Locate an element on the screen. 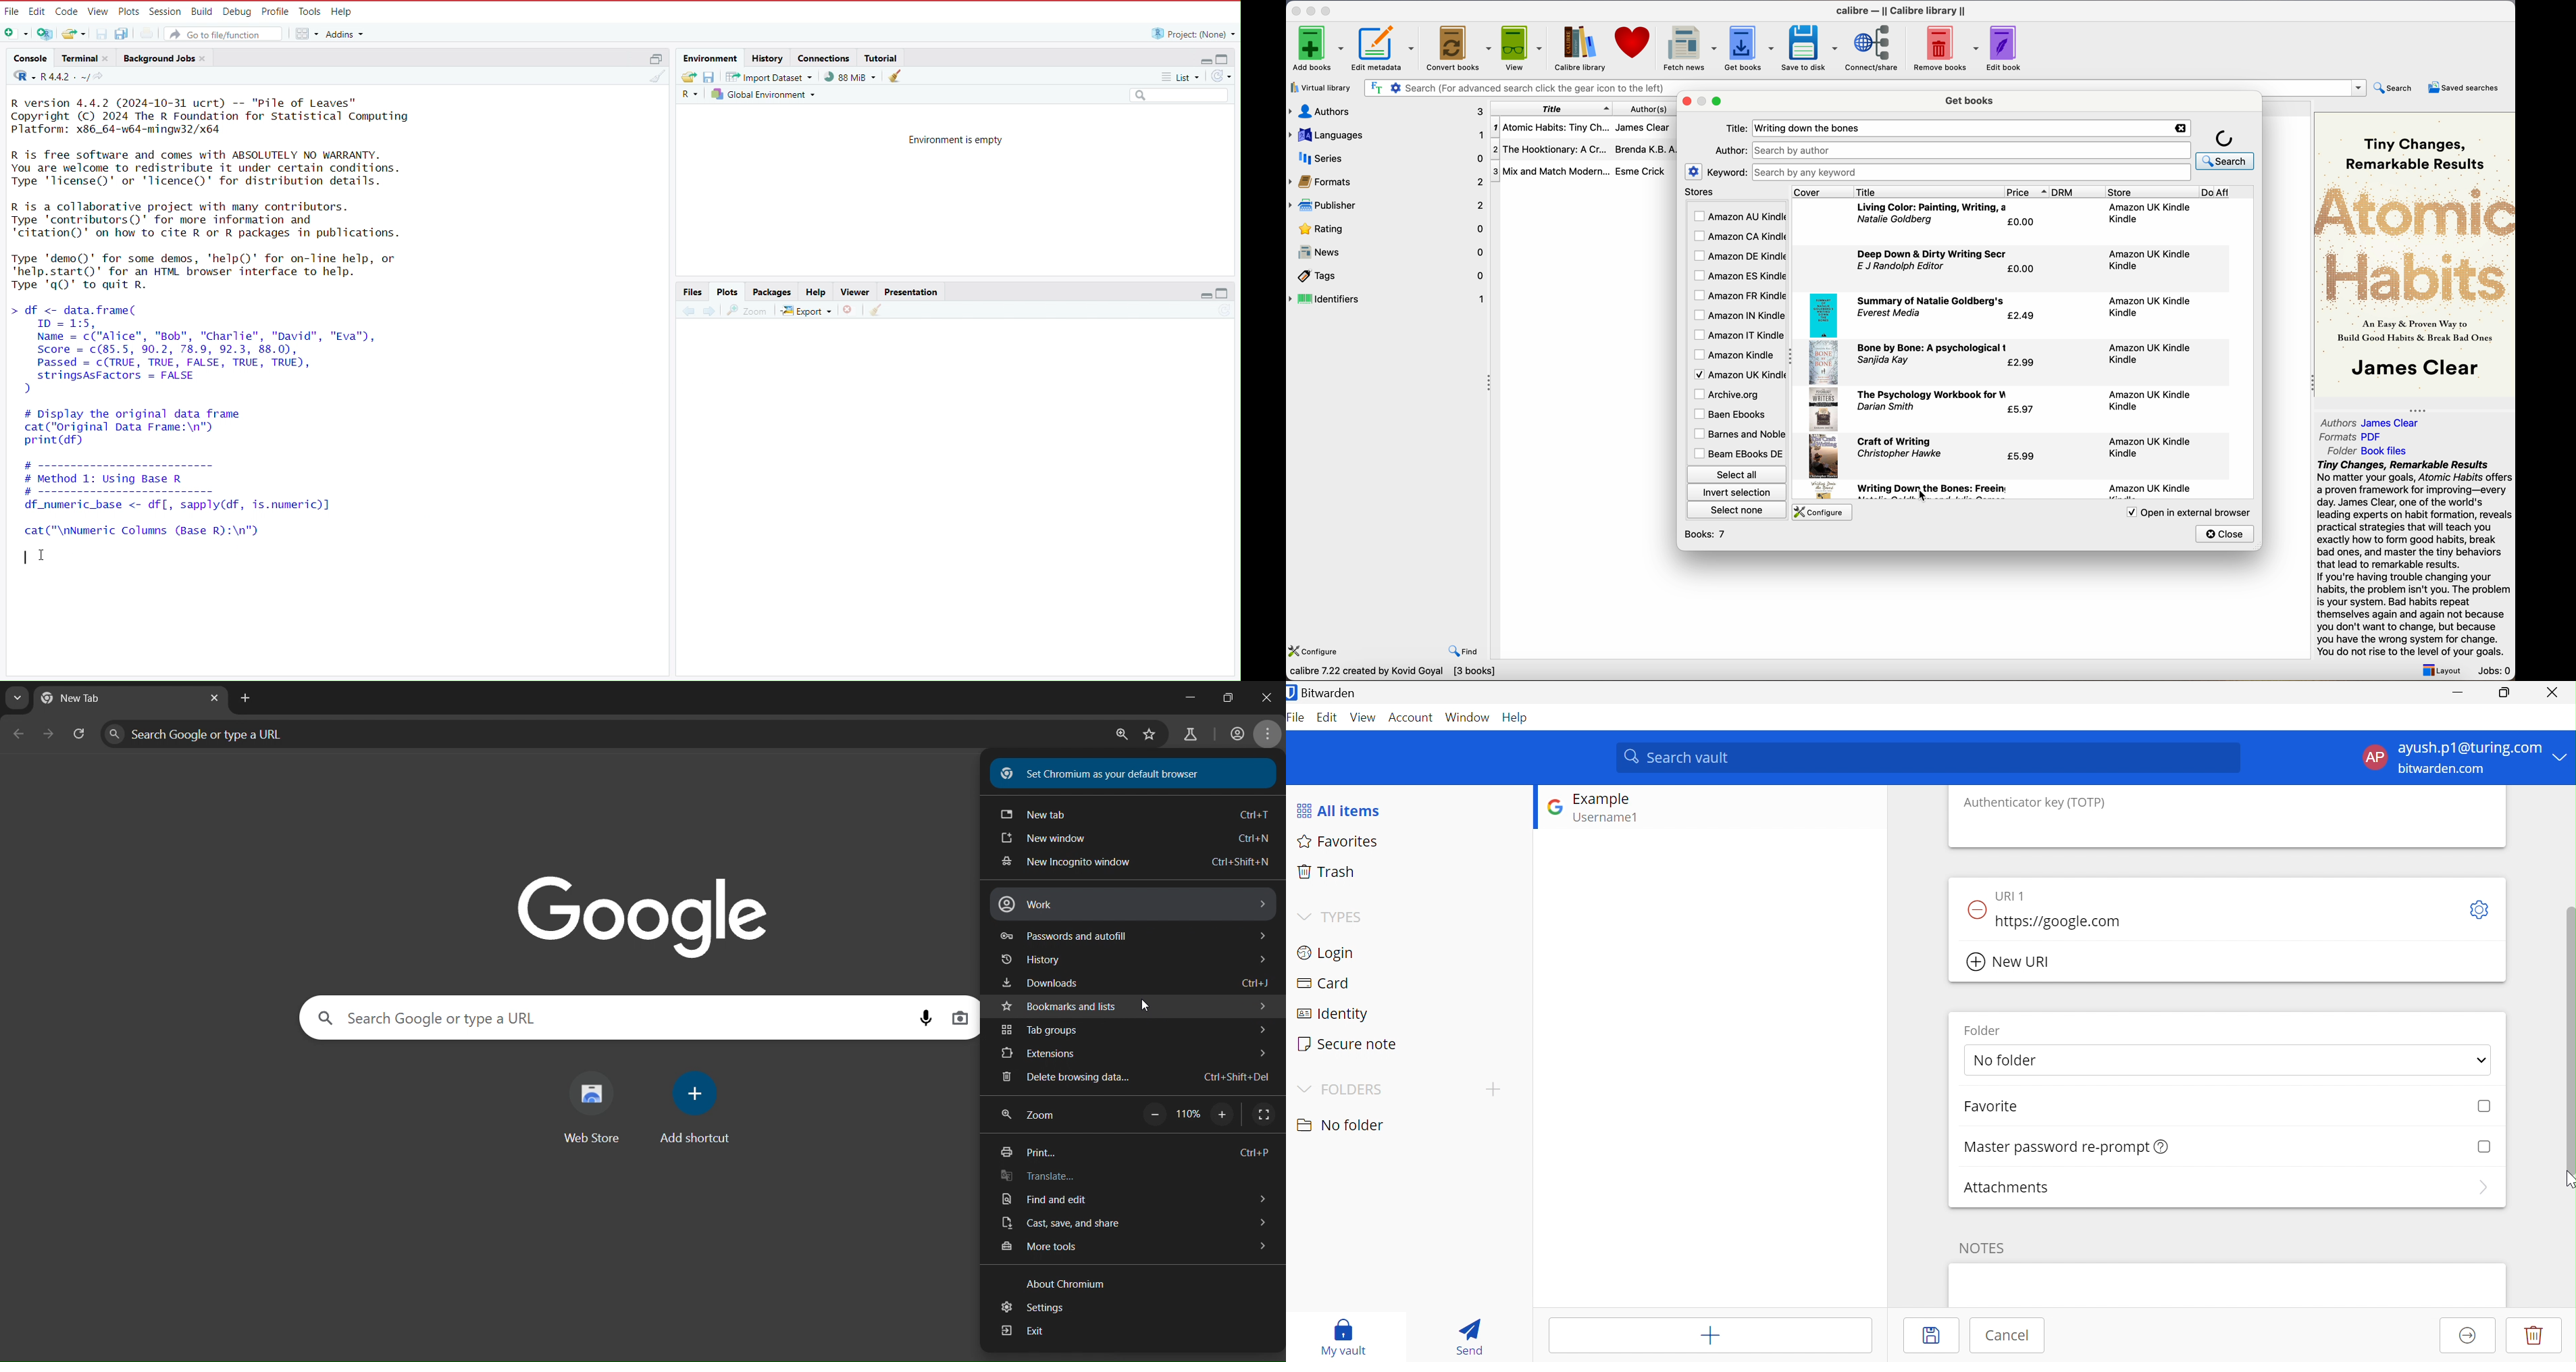  TYPES is located at coordinates (1345, 916).